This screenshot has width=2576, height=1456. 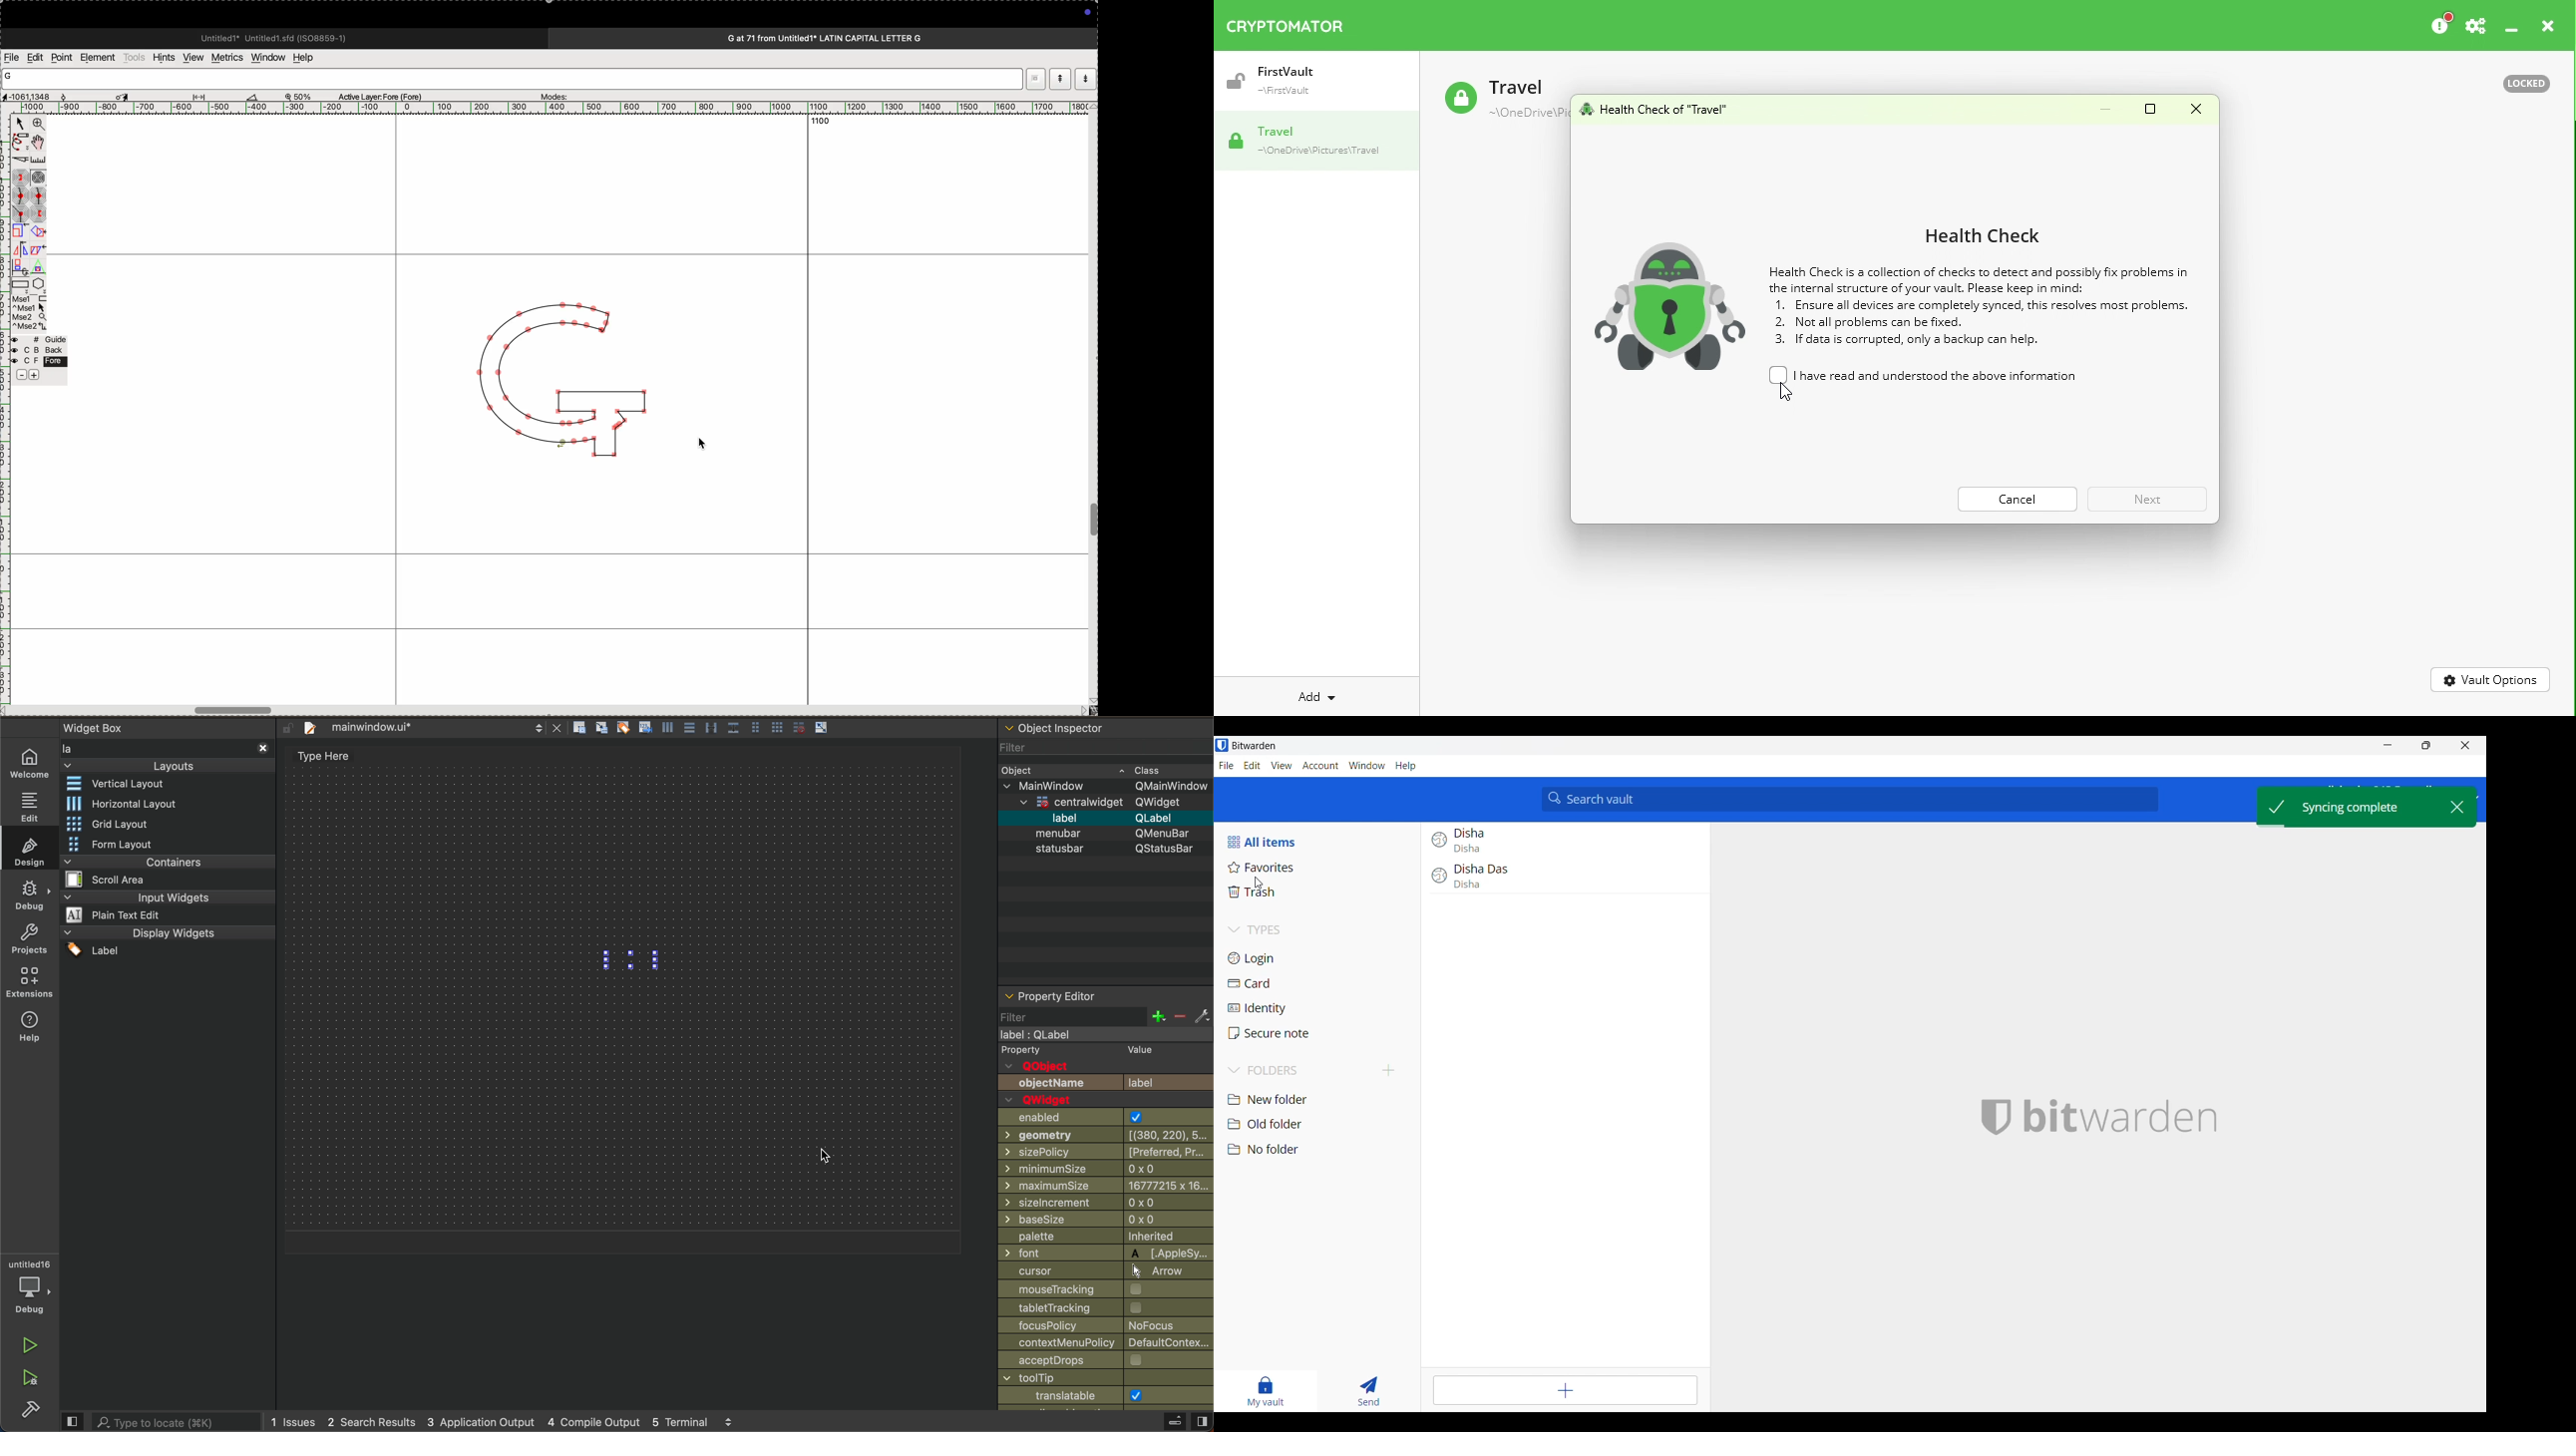 I want to click on spiro, so click(x=38, y=178).